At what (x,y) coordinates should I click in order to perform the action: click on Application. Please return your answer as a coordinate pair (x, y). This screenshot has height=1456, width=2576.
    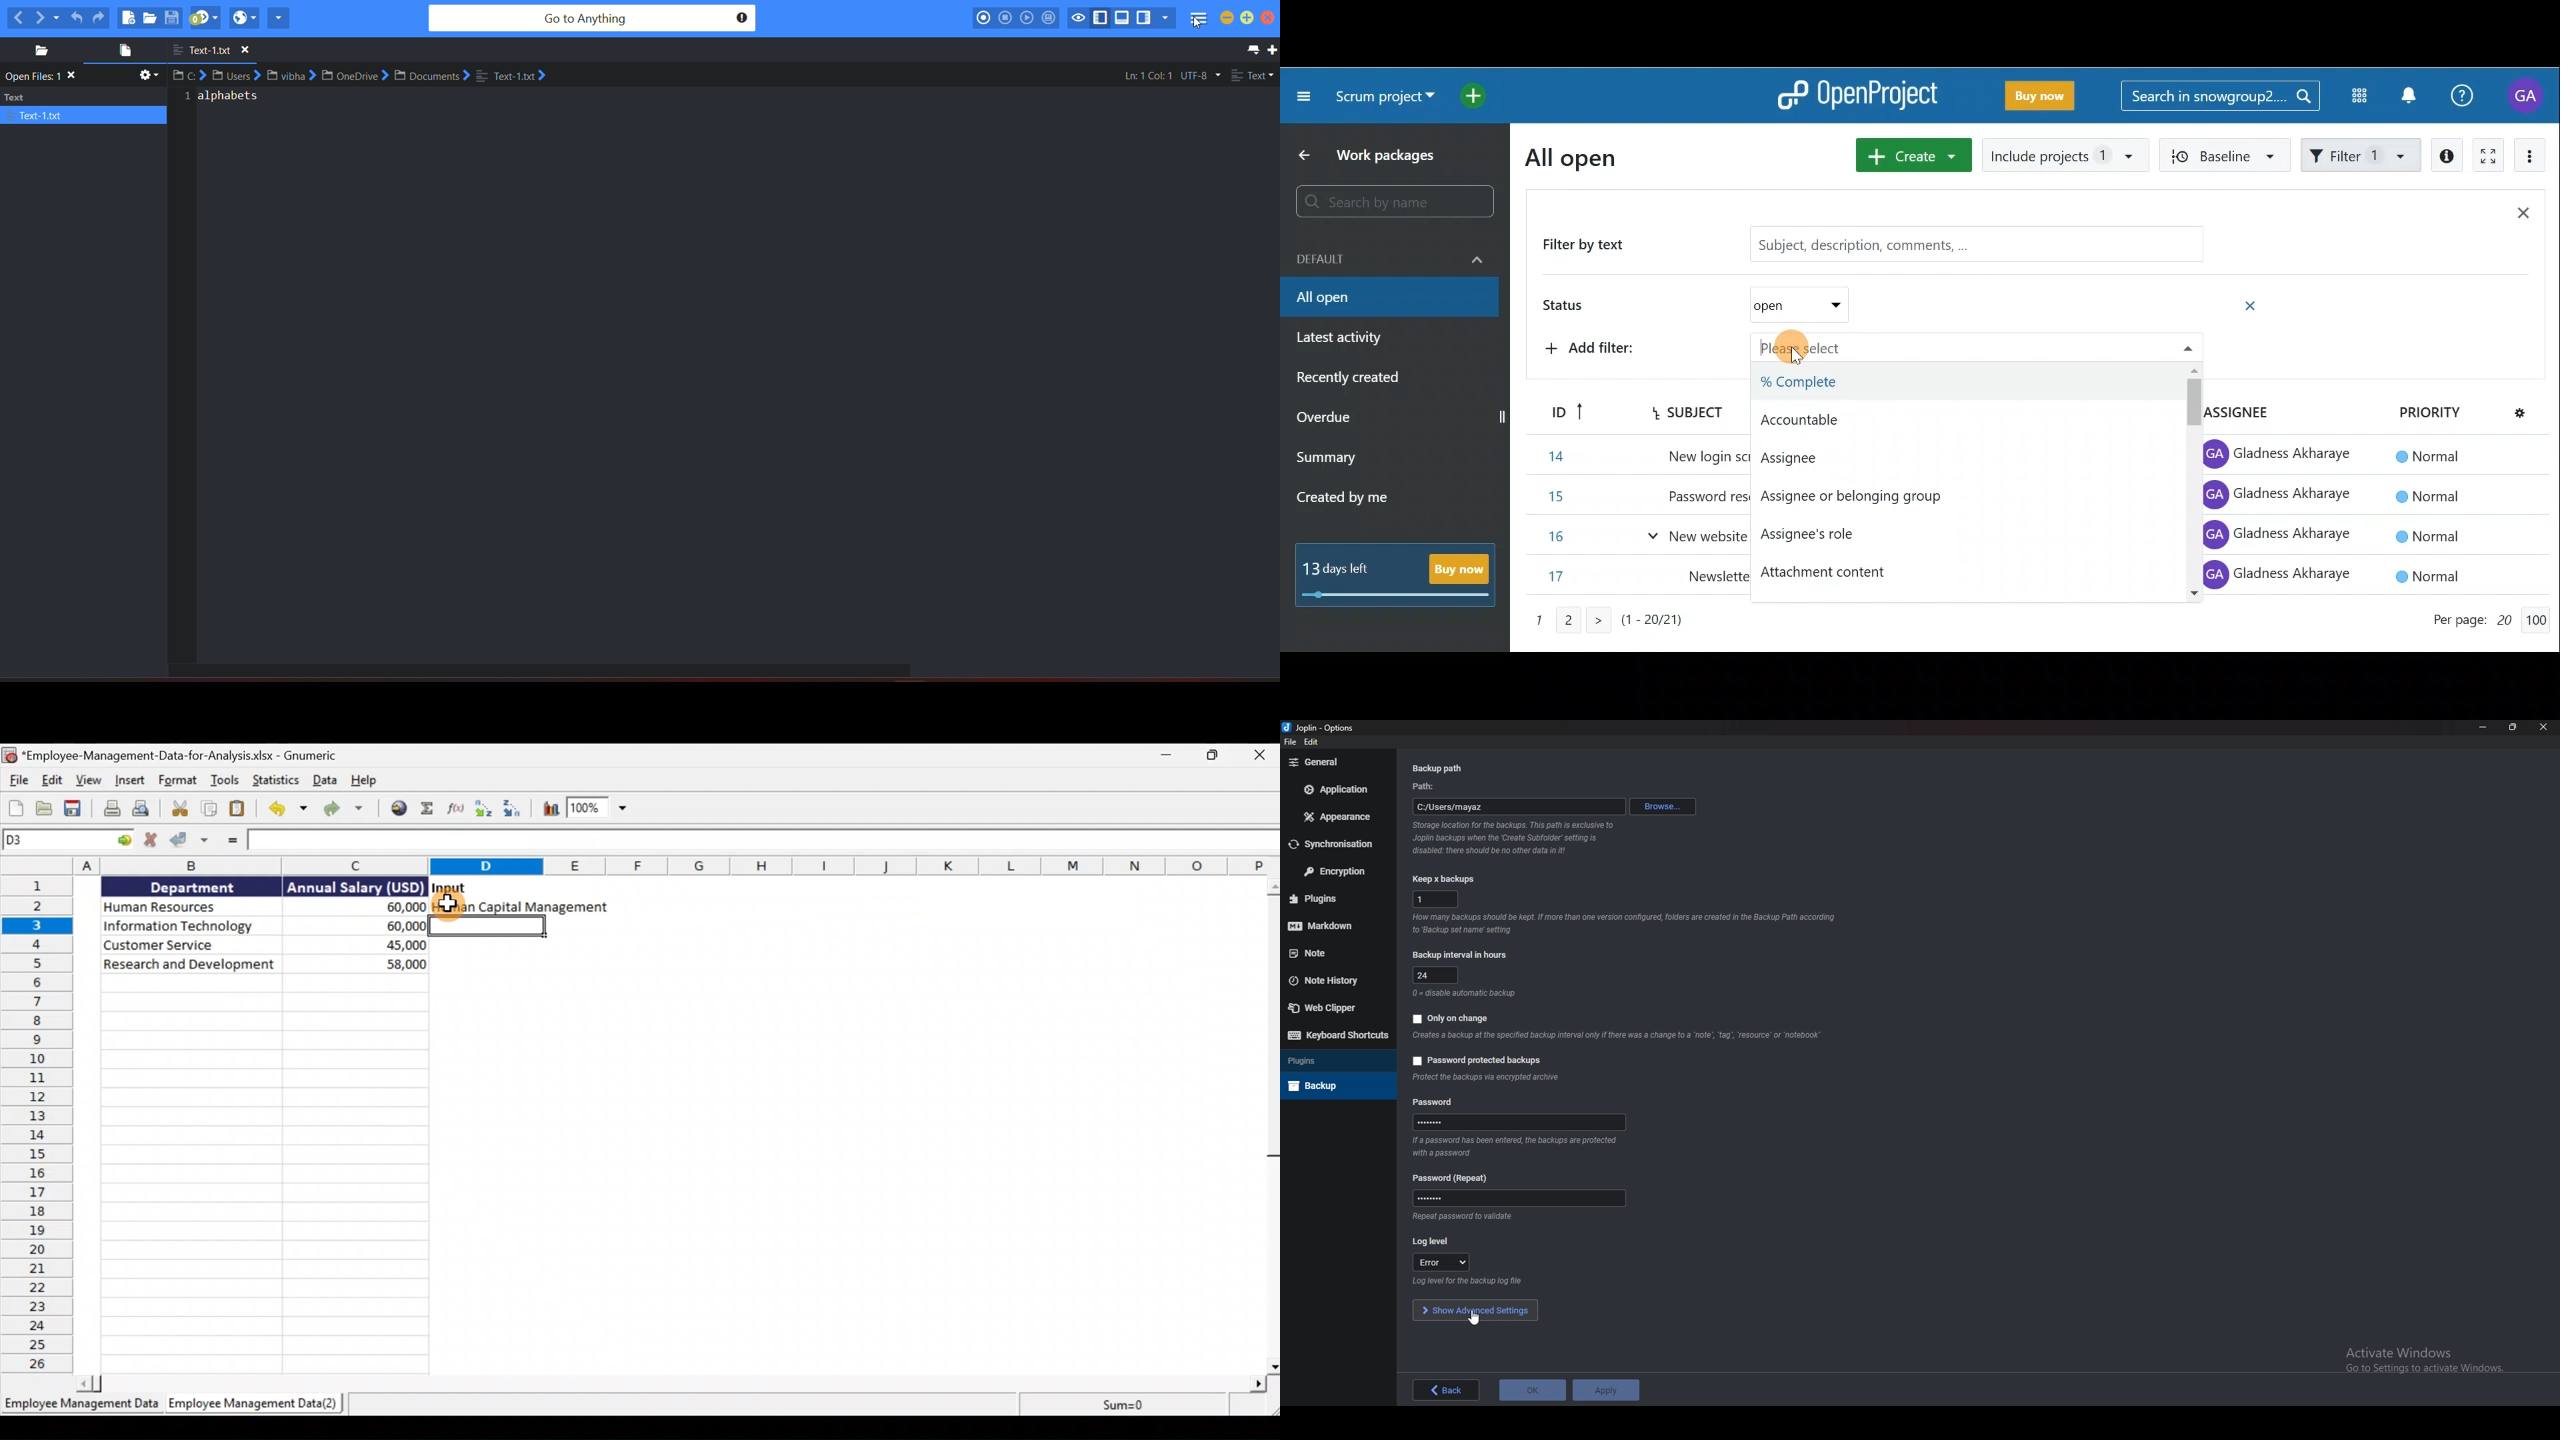
    Looking at the image, I should click on (1339, 789).